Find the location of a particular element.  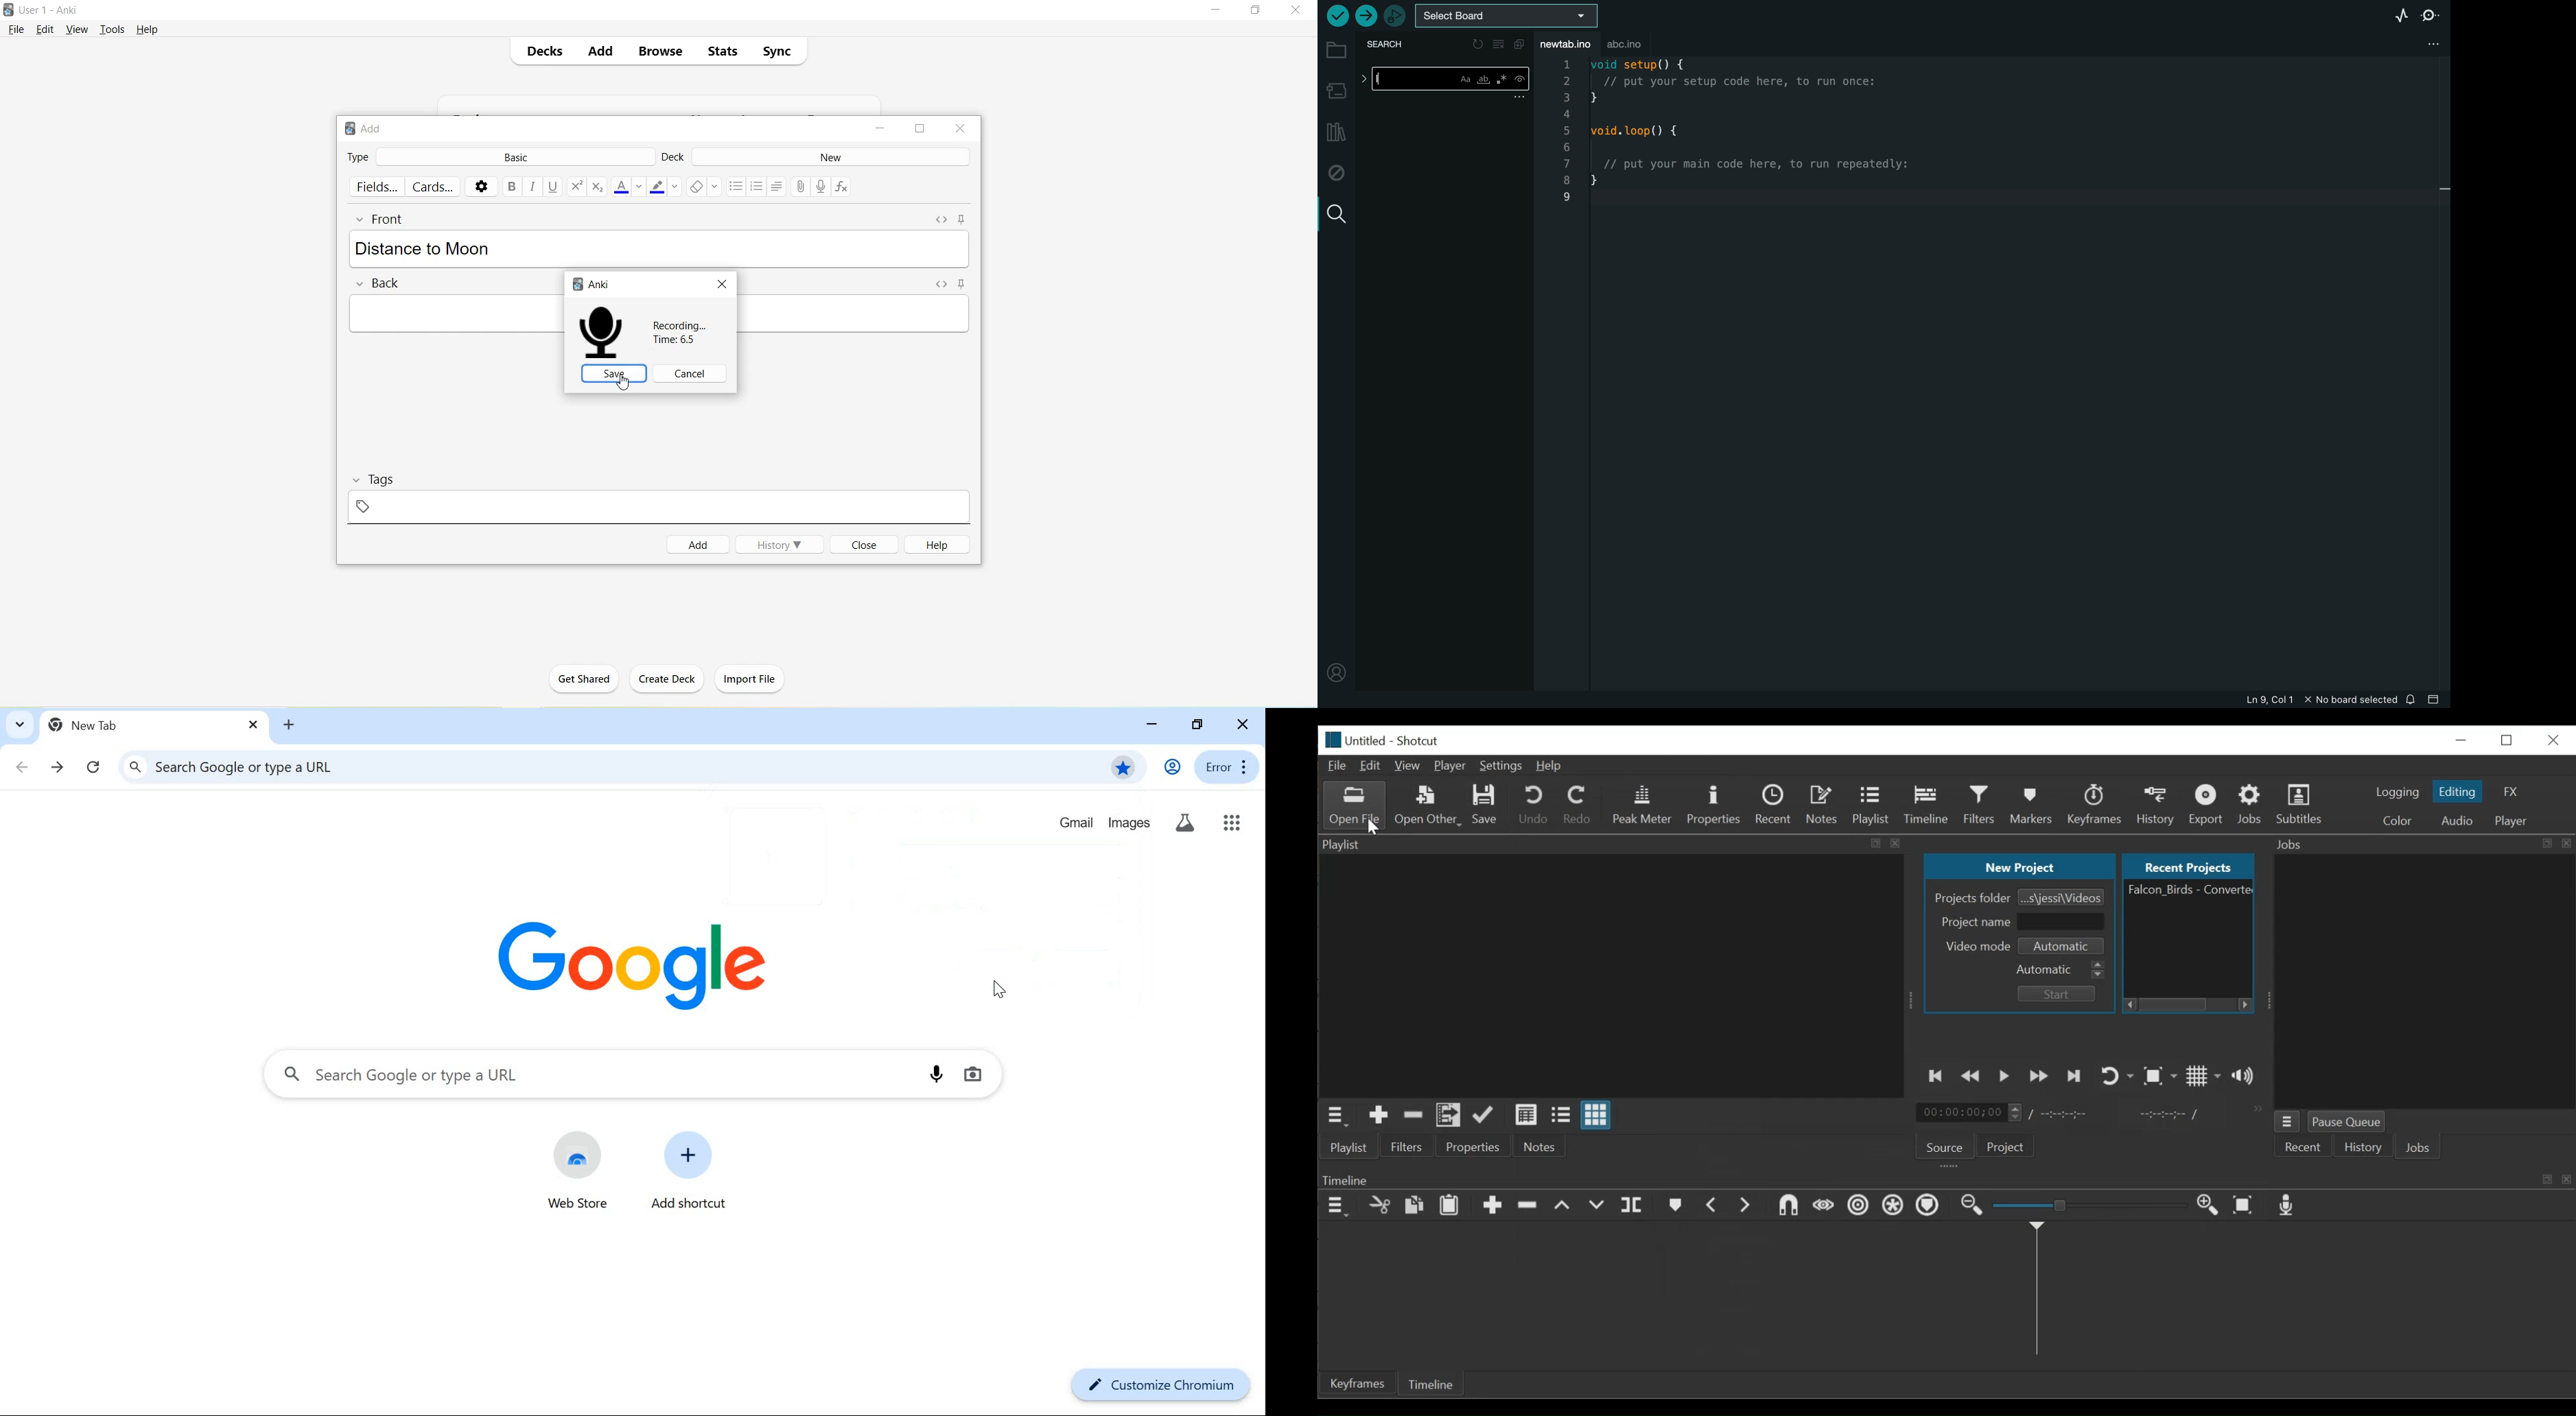

Toggle Sticky is located at coordinates (967, 285).